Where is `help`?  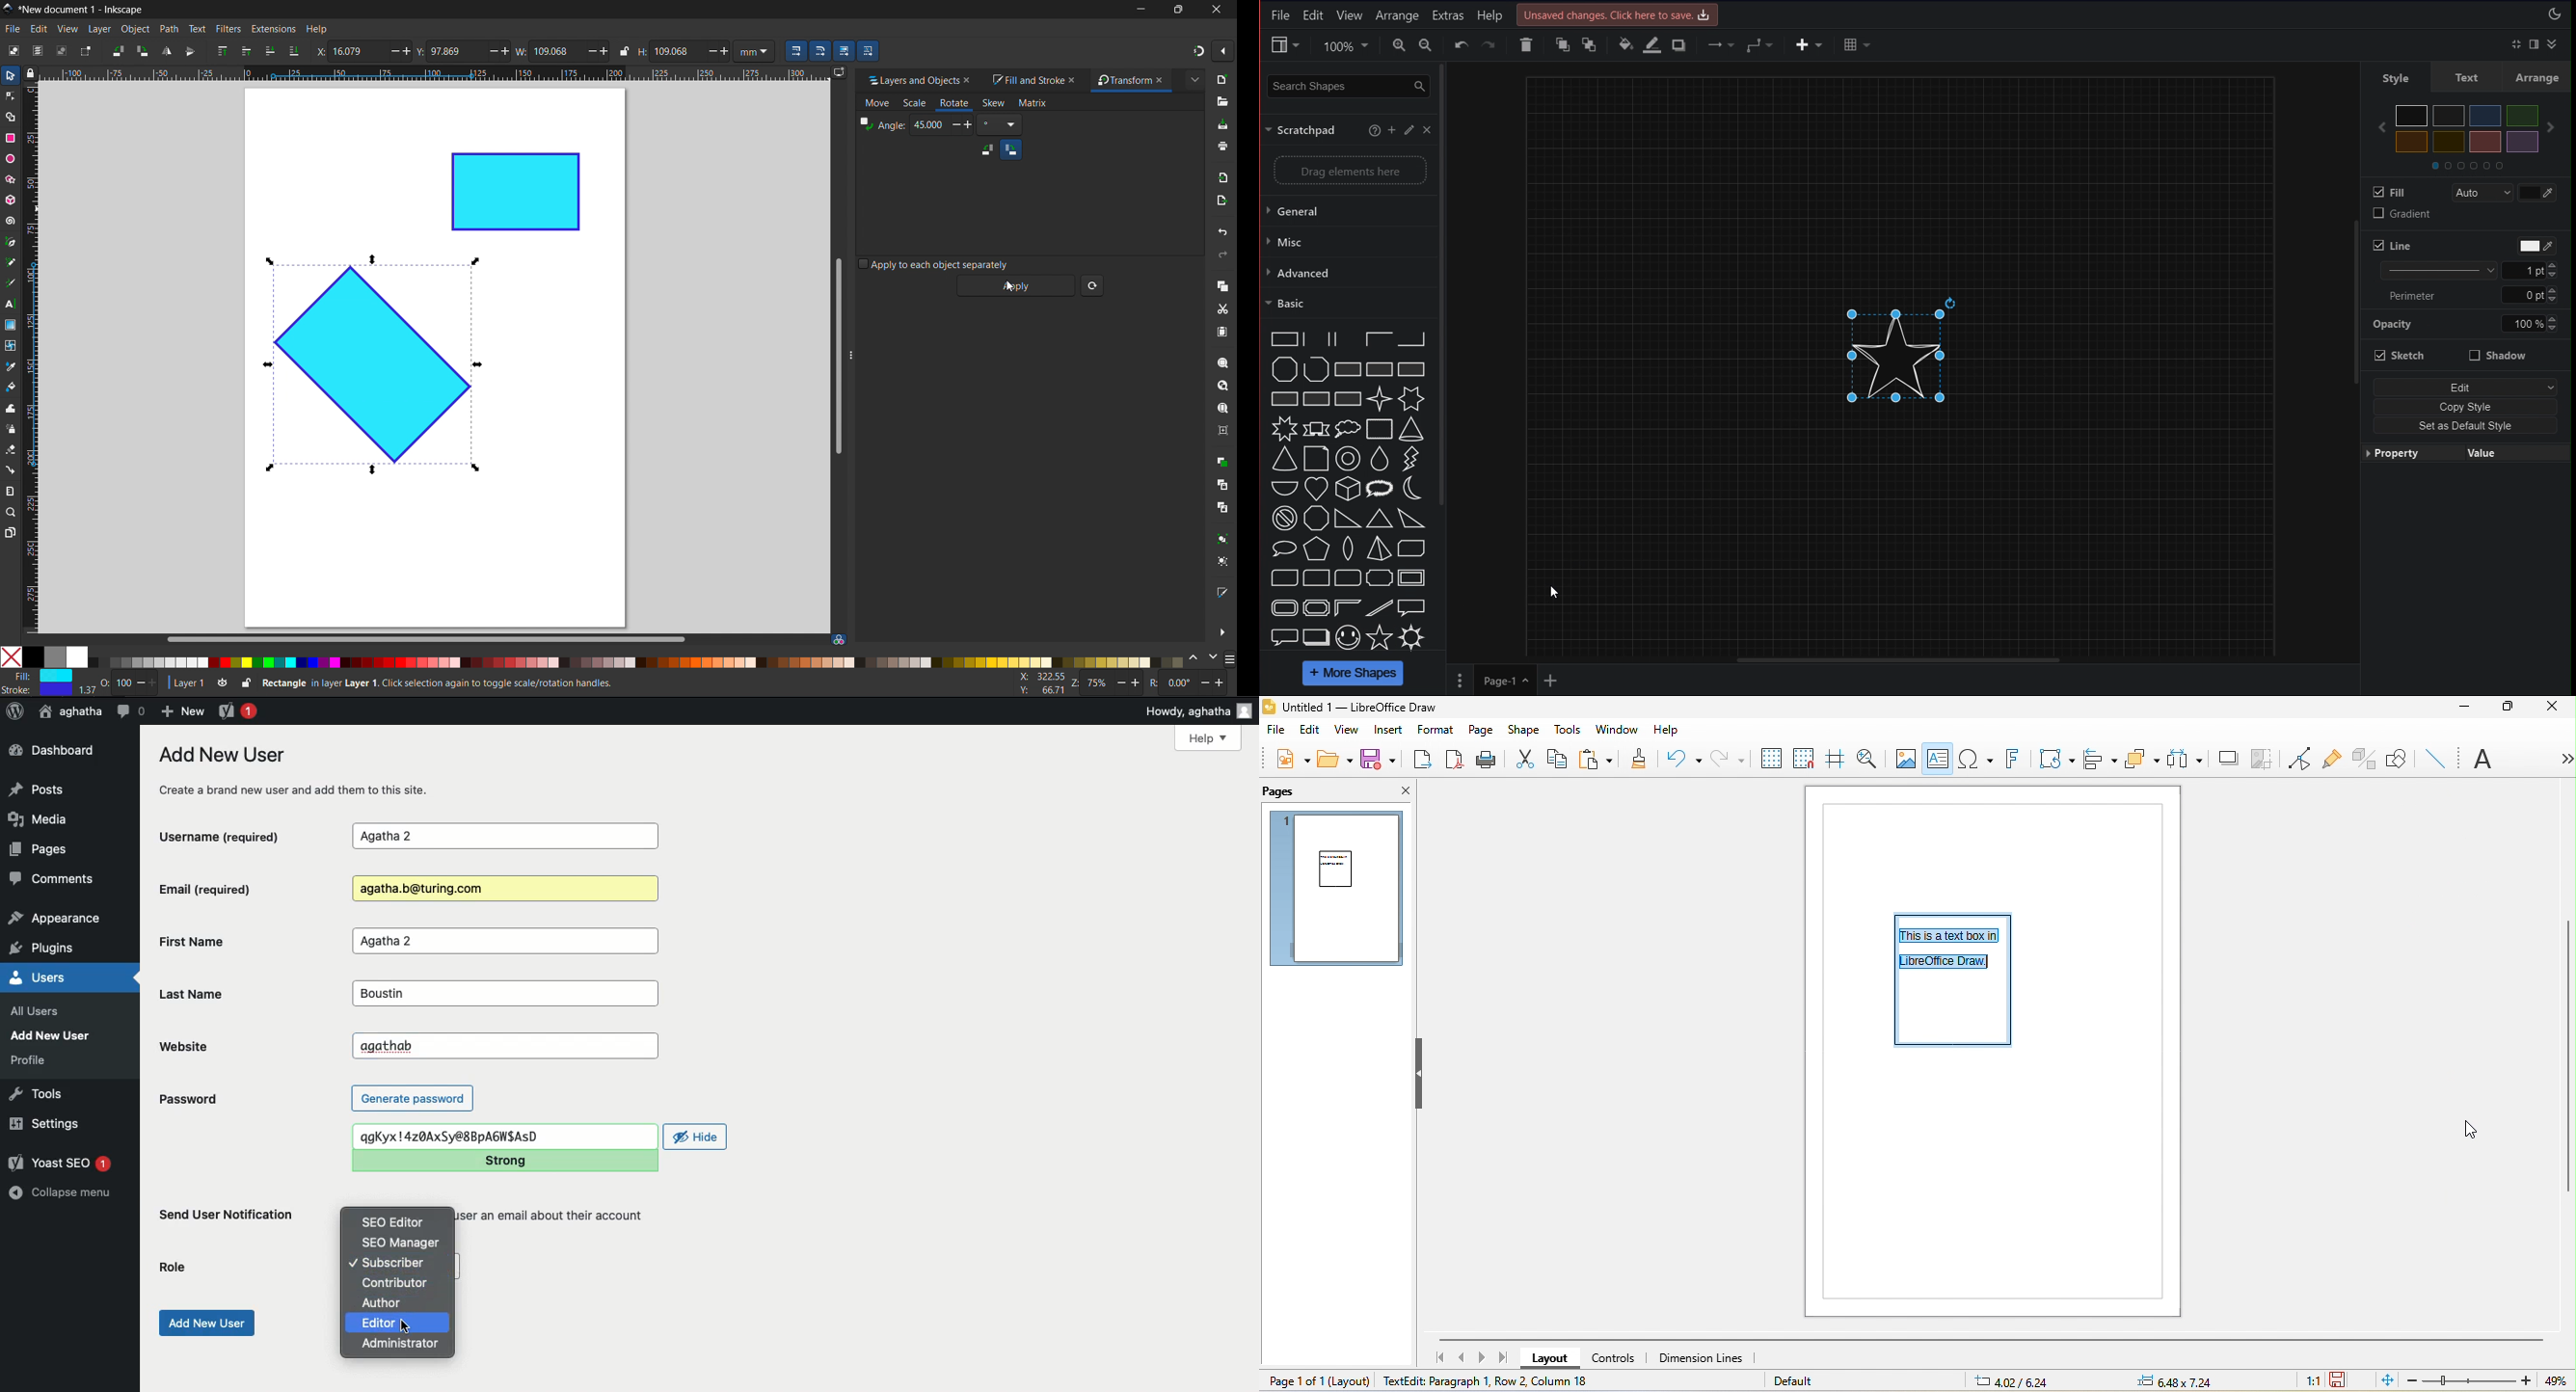
help is located at coordinates (316, 30).